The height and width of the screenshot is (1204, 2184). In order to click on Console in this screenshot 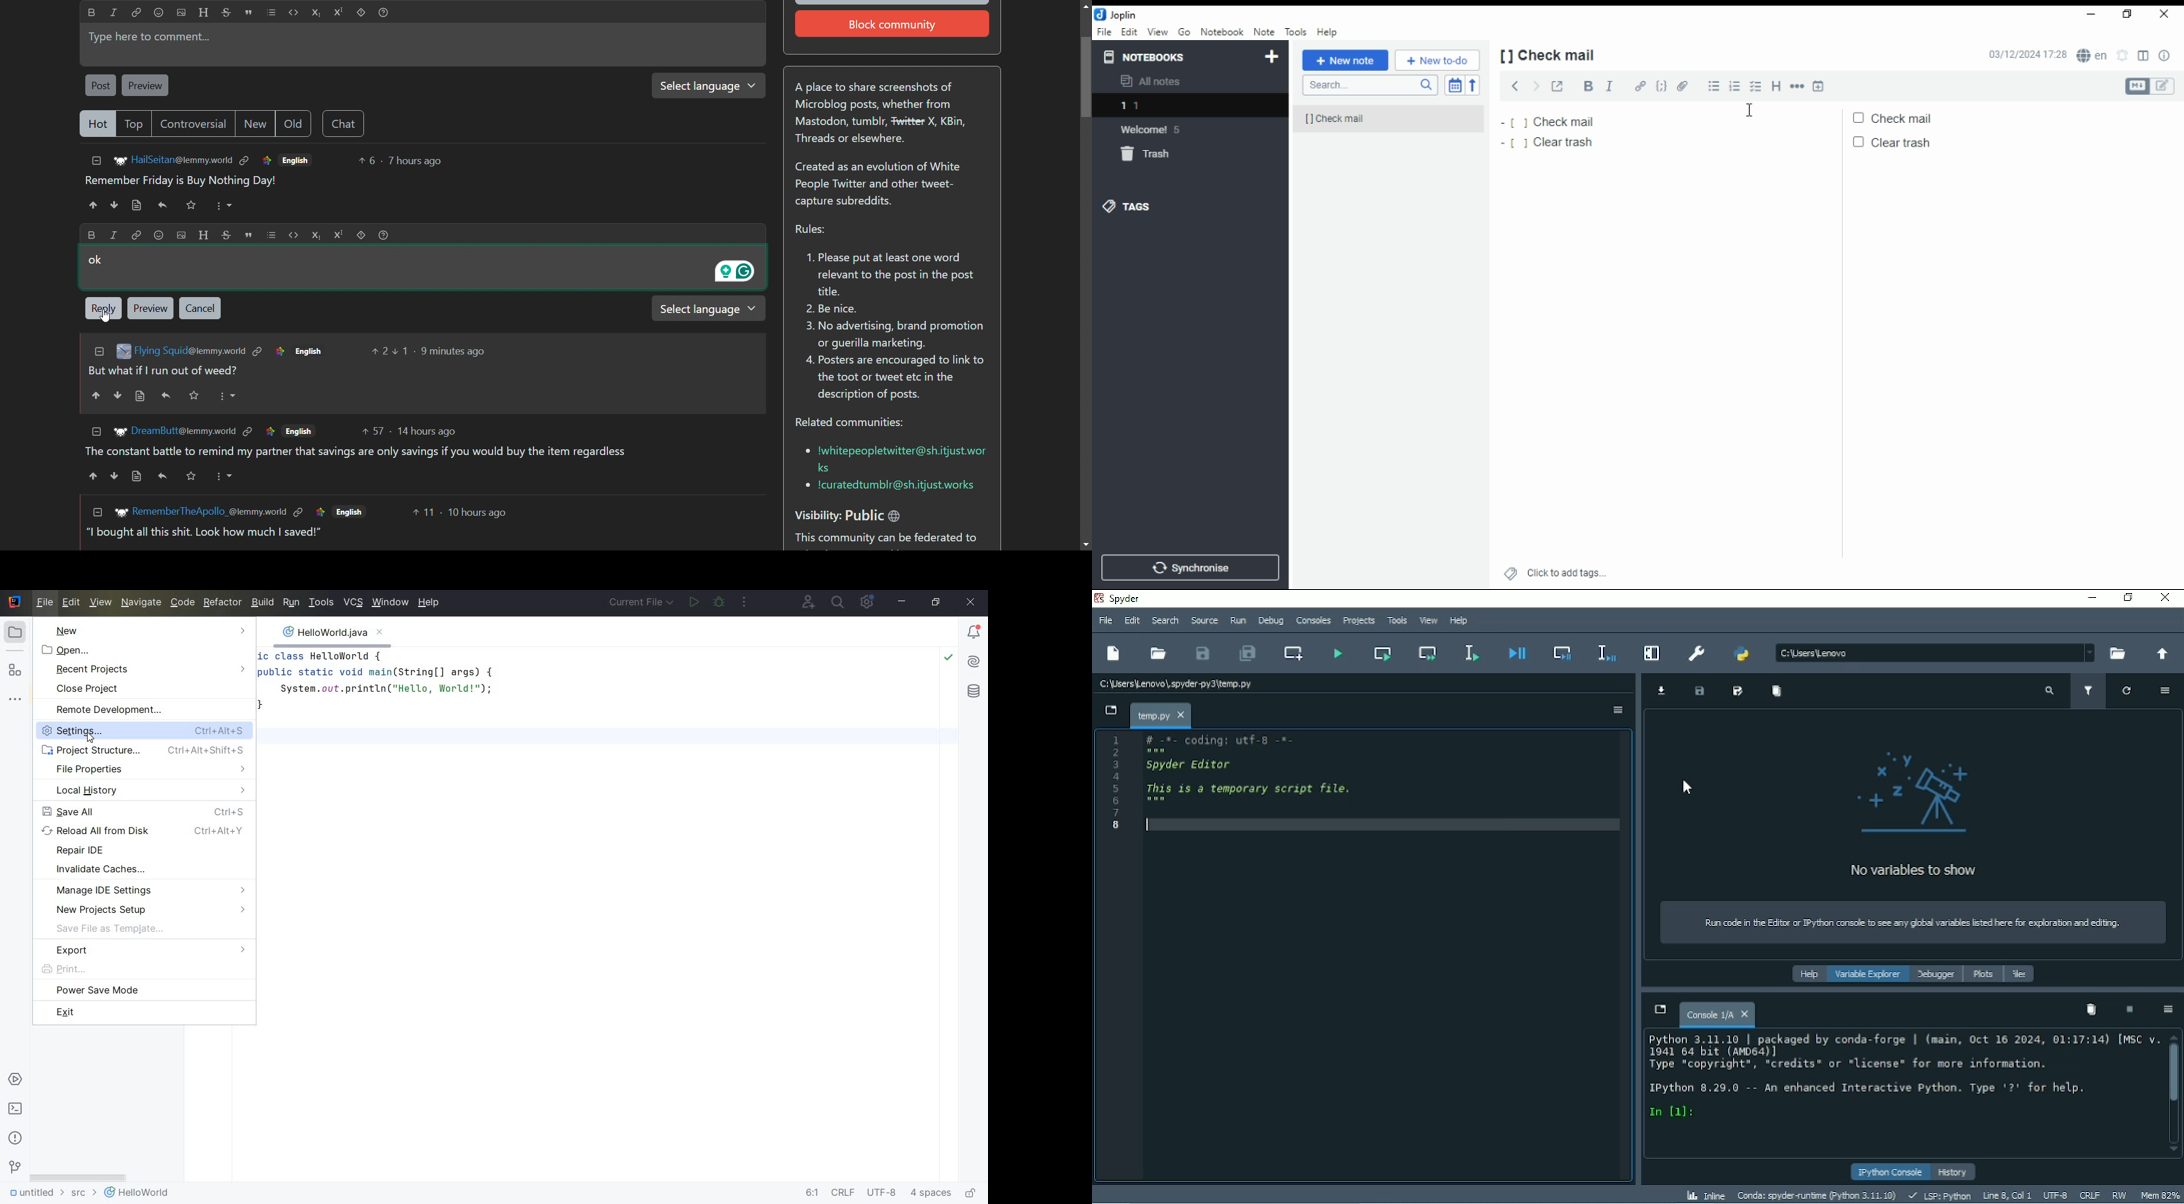, I will do `click(1899, 1078)`.